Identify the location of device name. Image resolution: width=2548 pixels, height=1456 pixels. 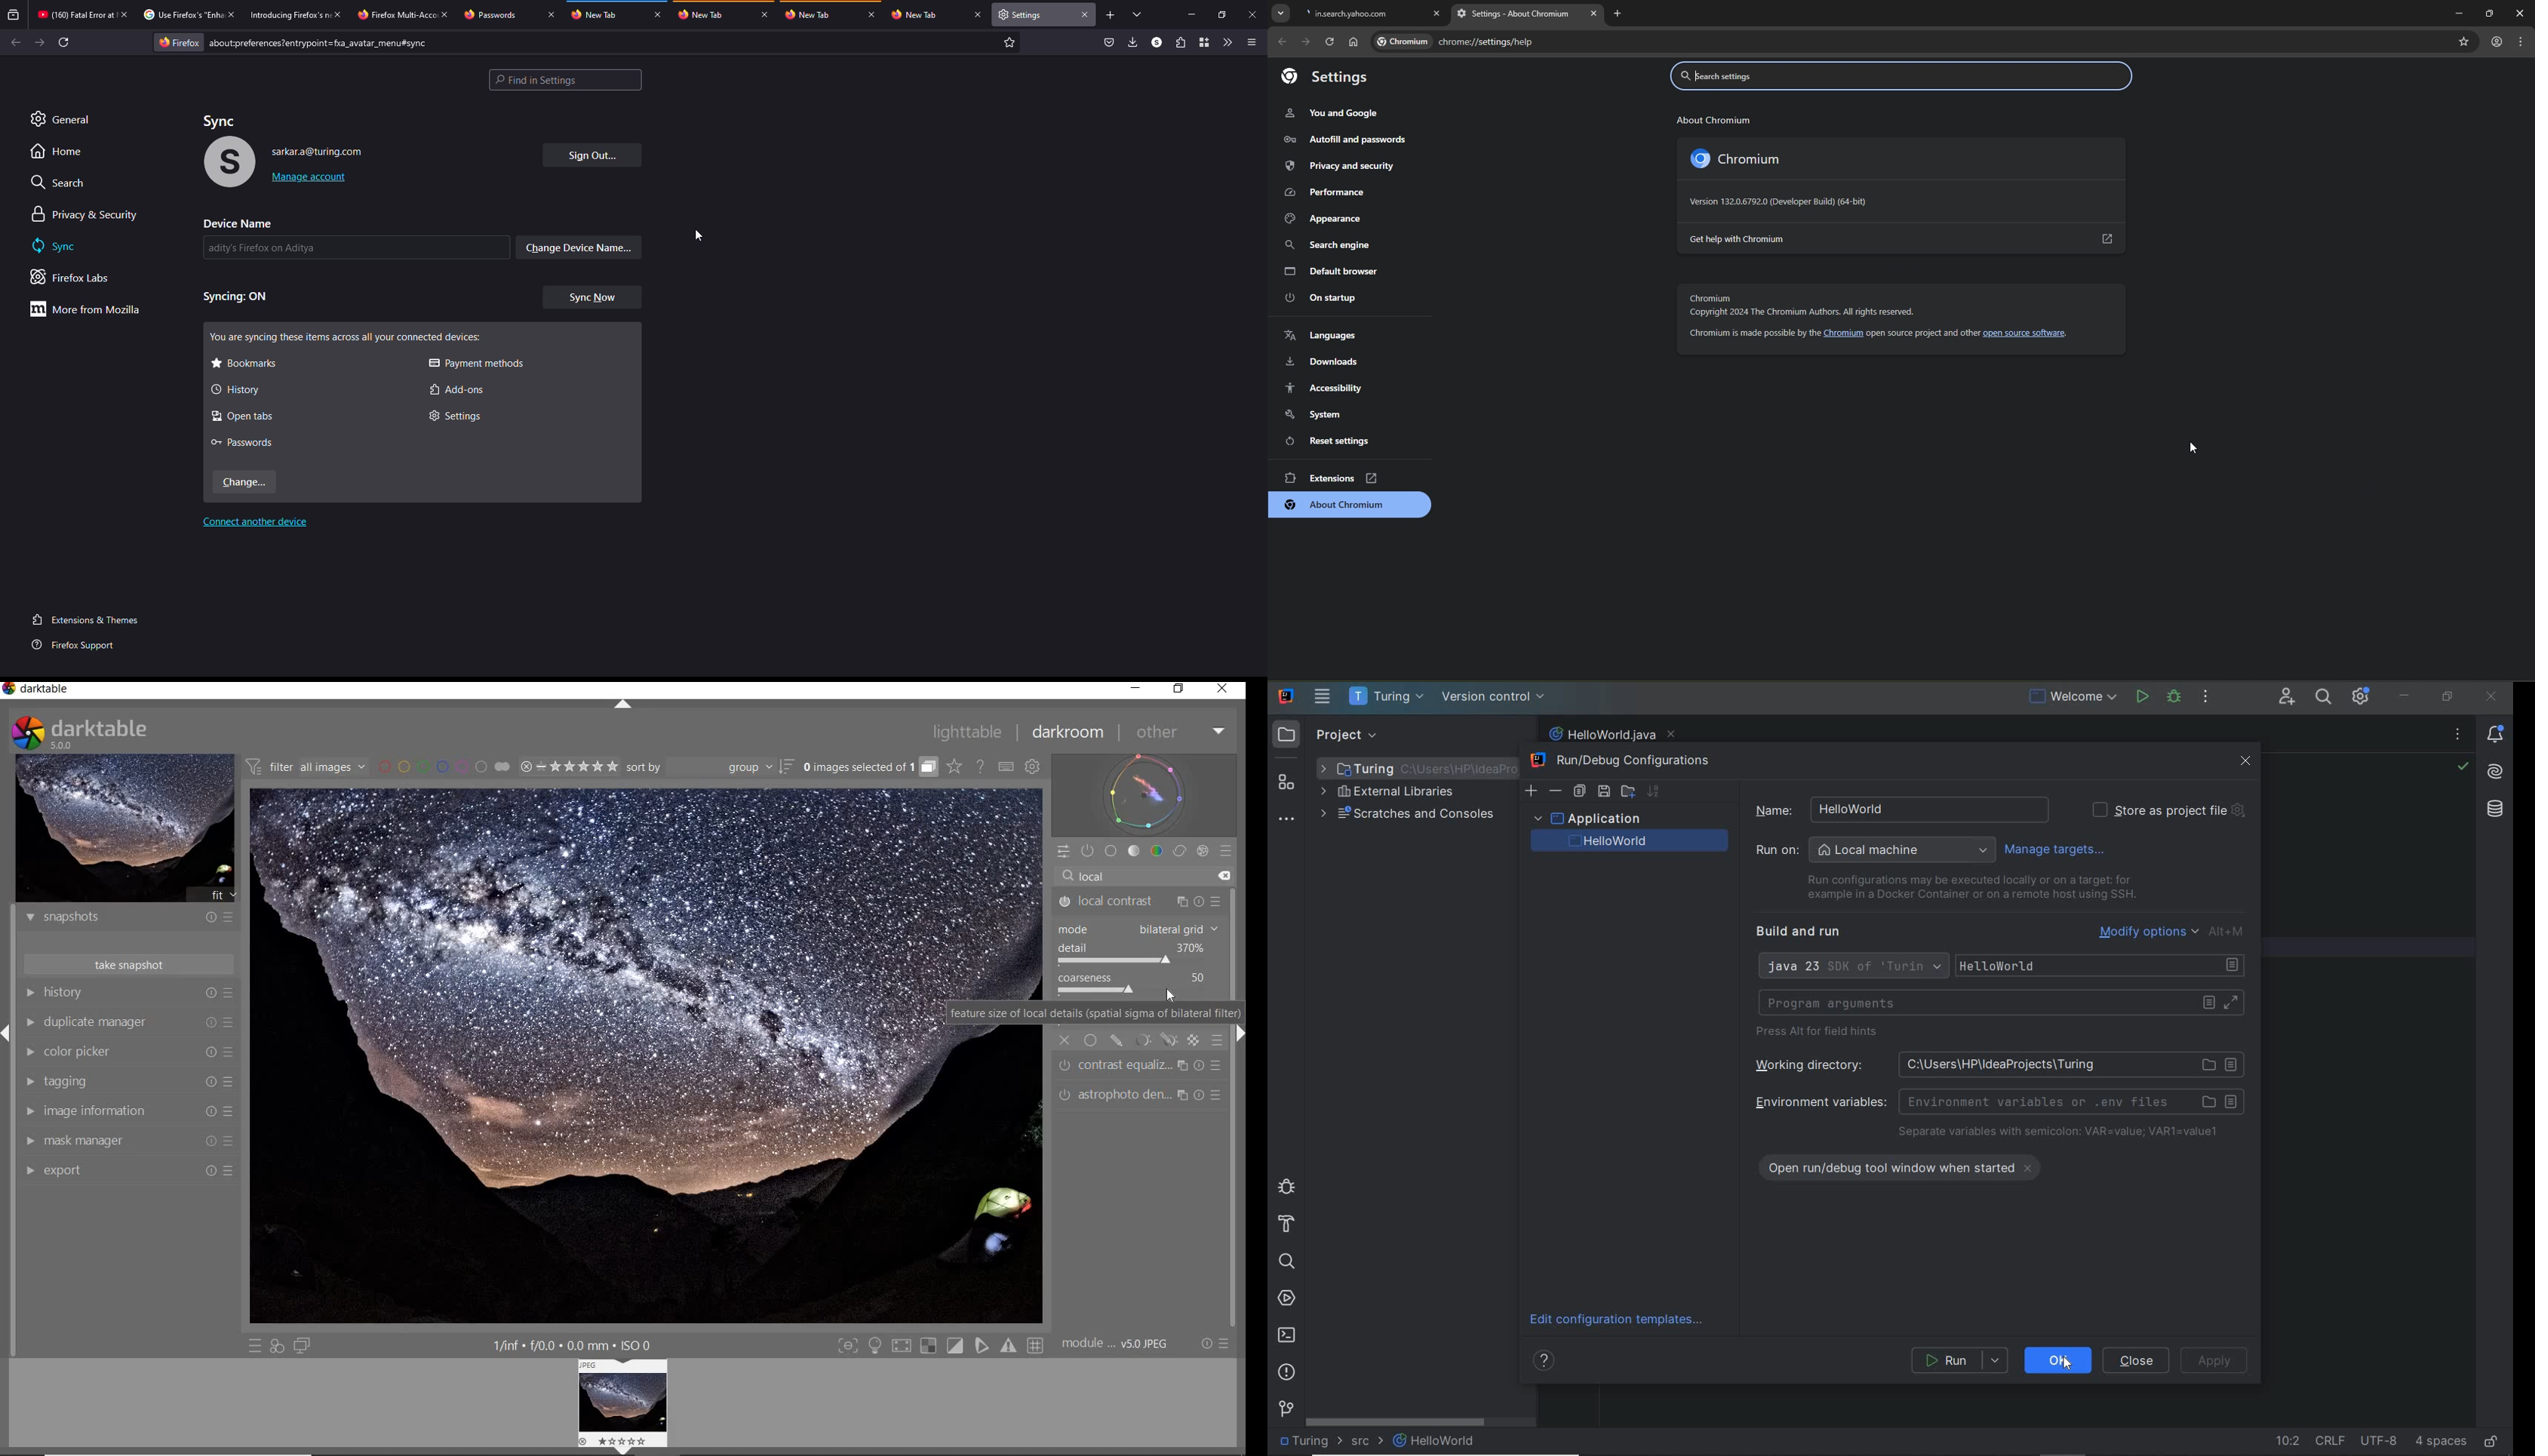
(238, 223).